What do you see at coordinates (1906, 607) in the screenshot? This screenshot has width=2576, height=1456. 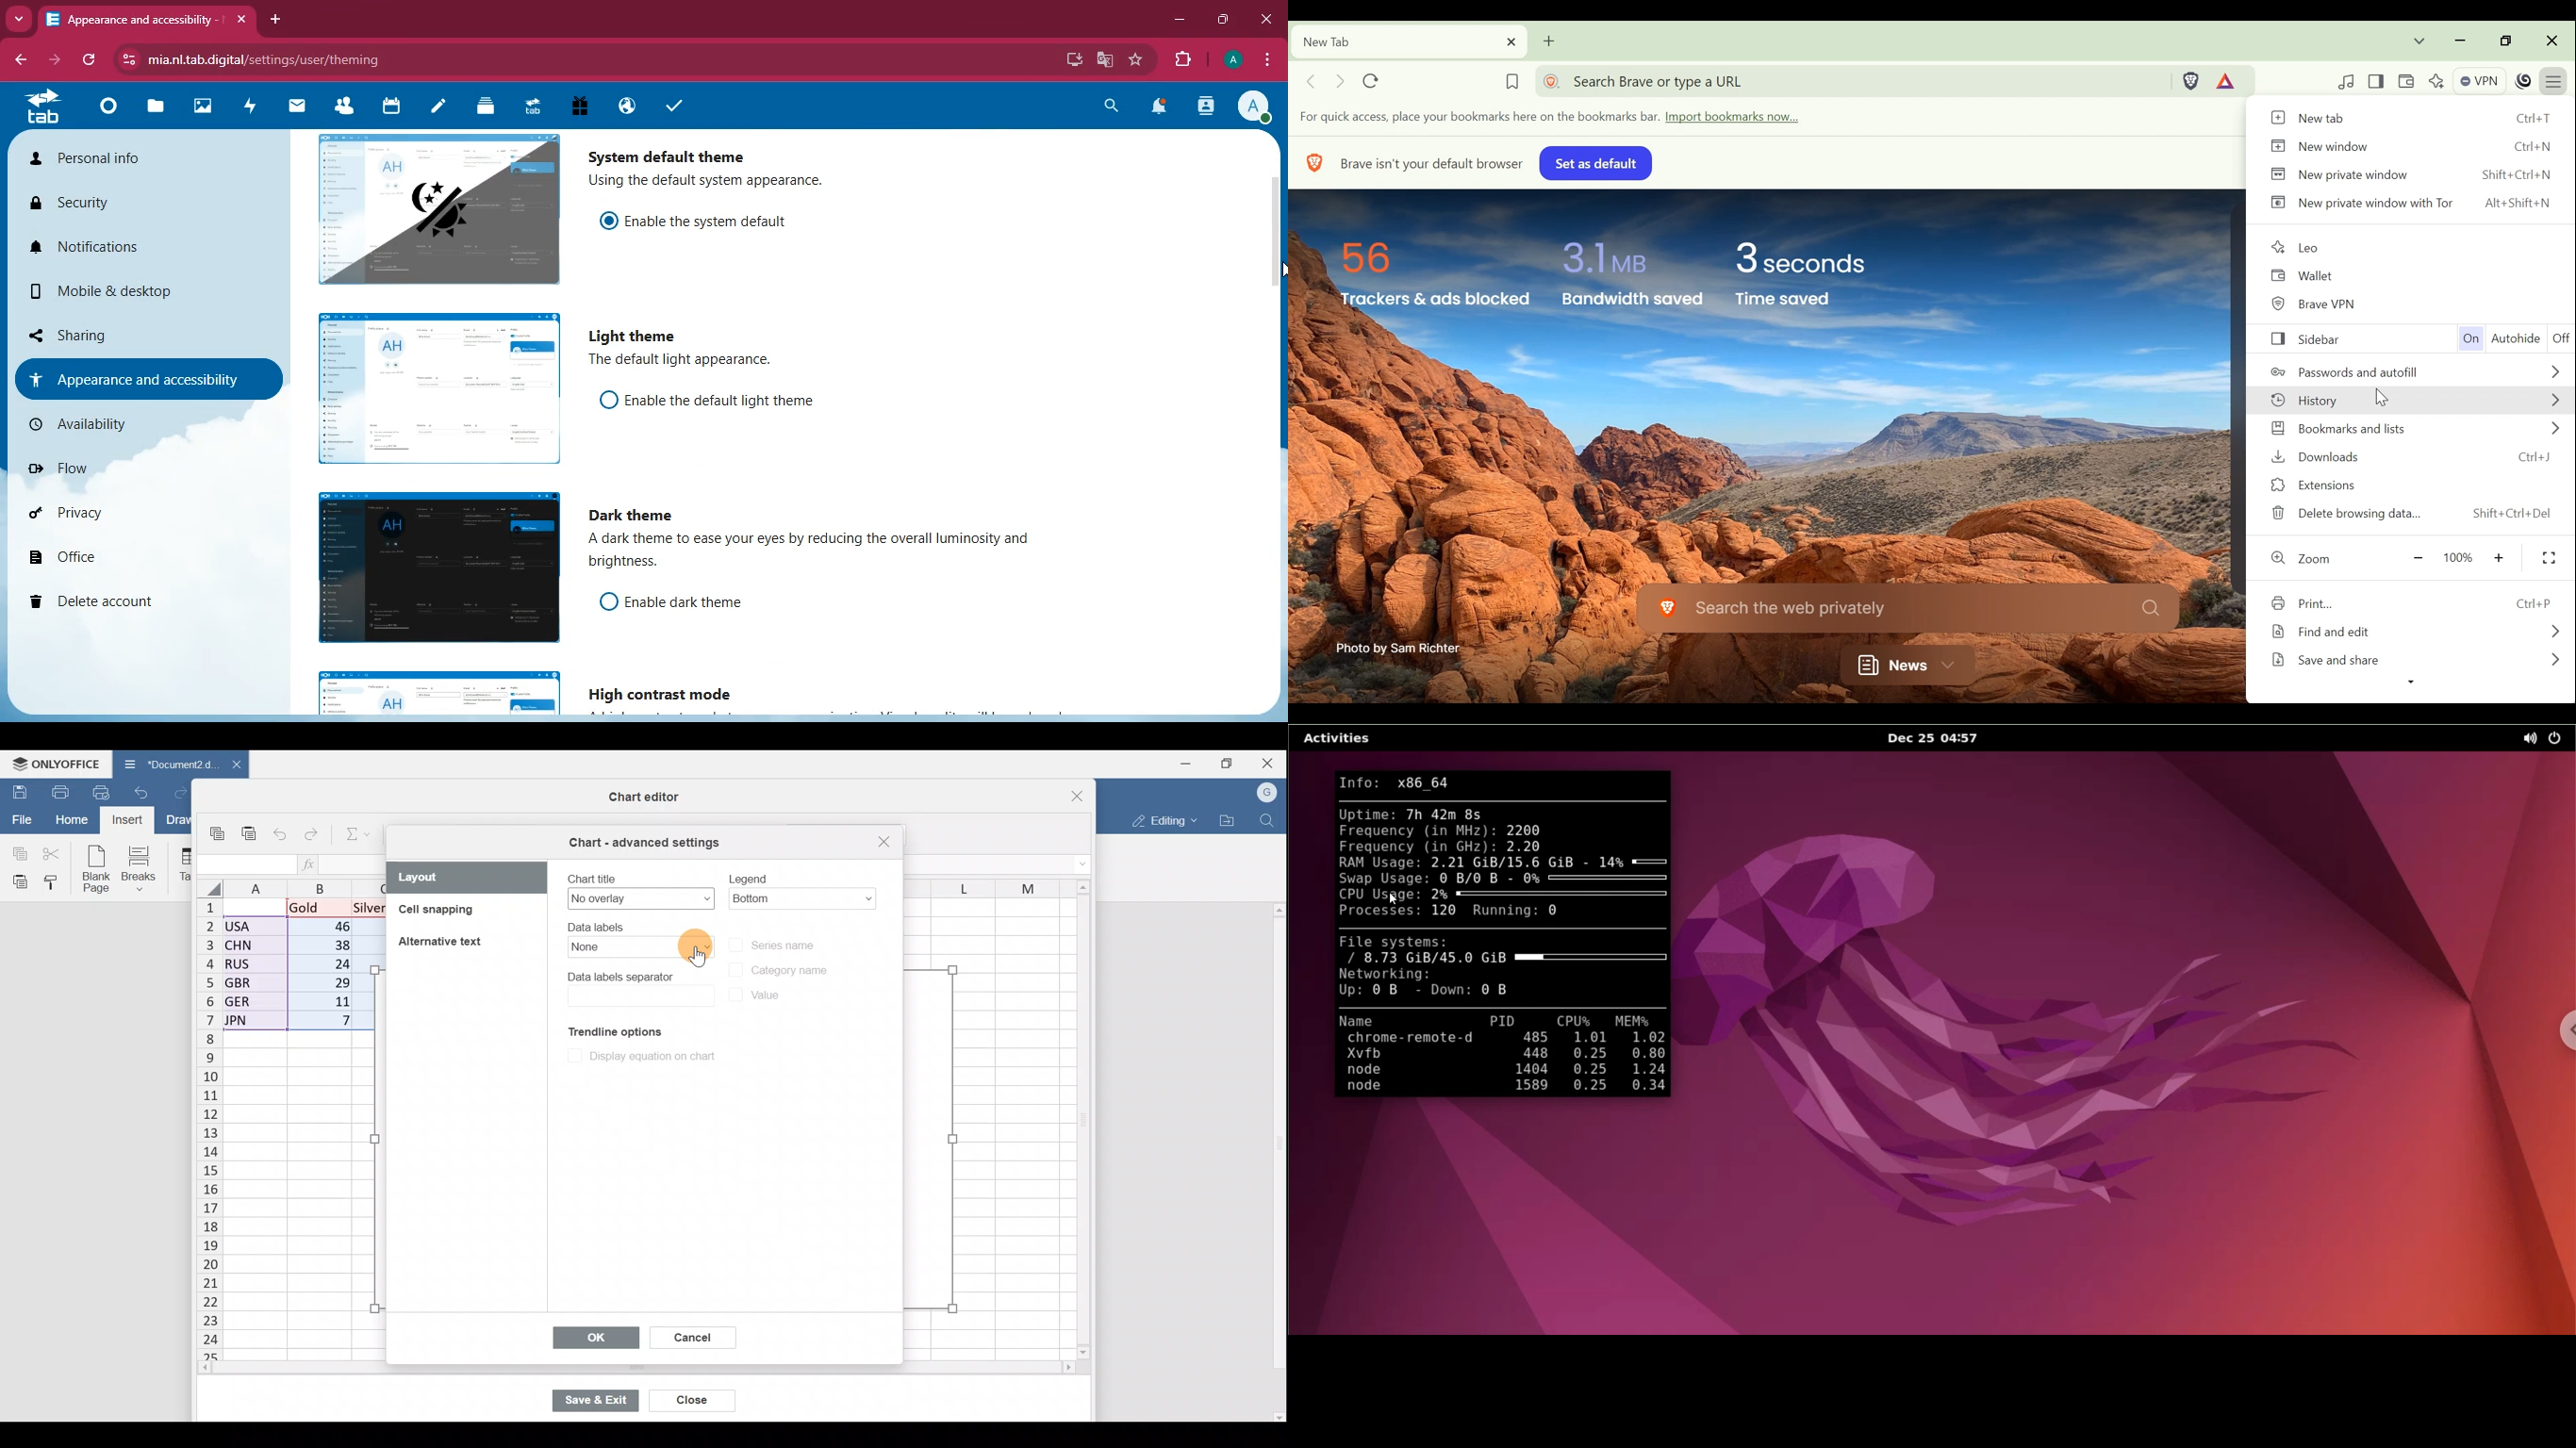 I see `Search the web privately` at bounding box center [1906, 607].